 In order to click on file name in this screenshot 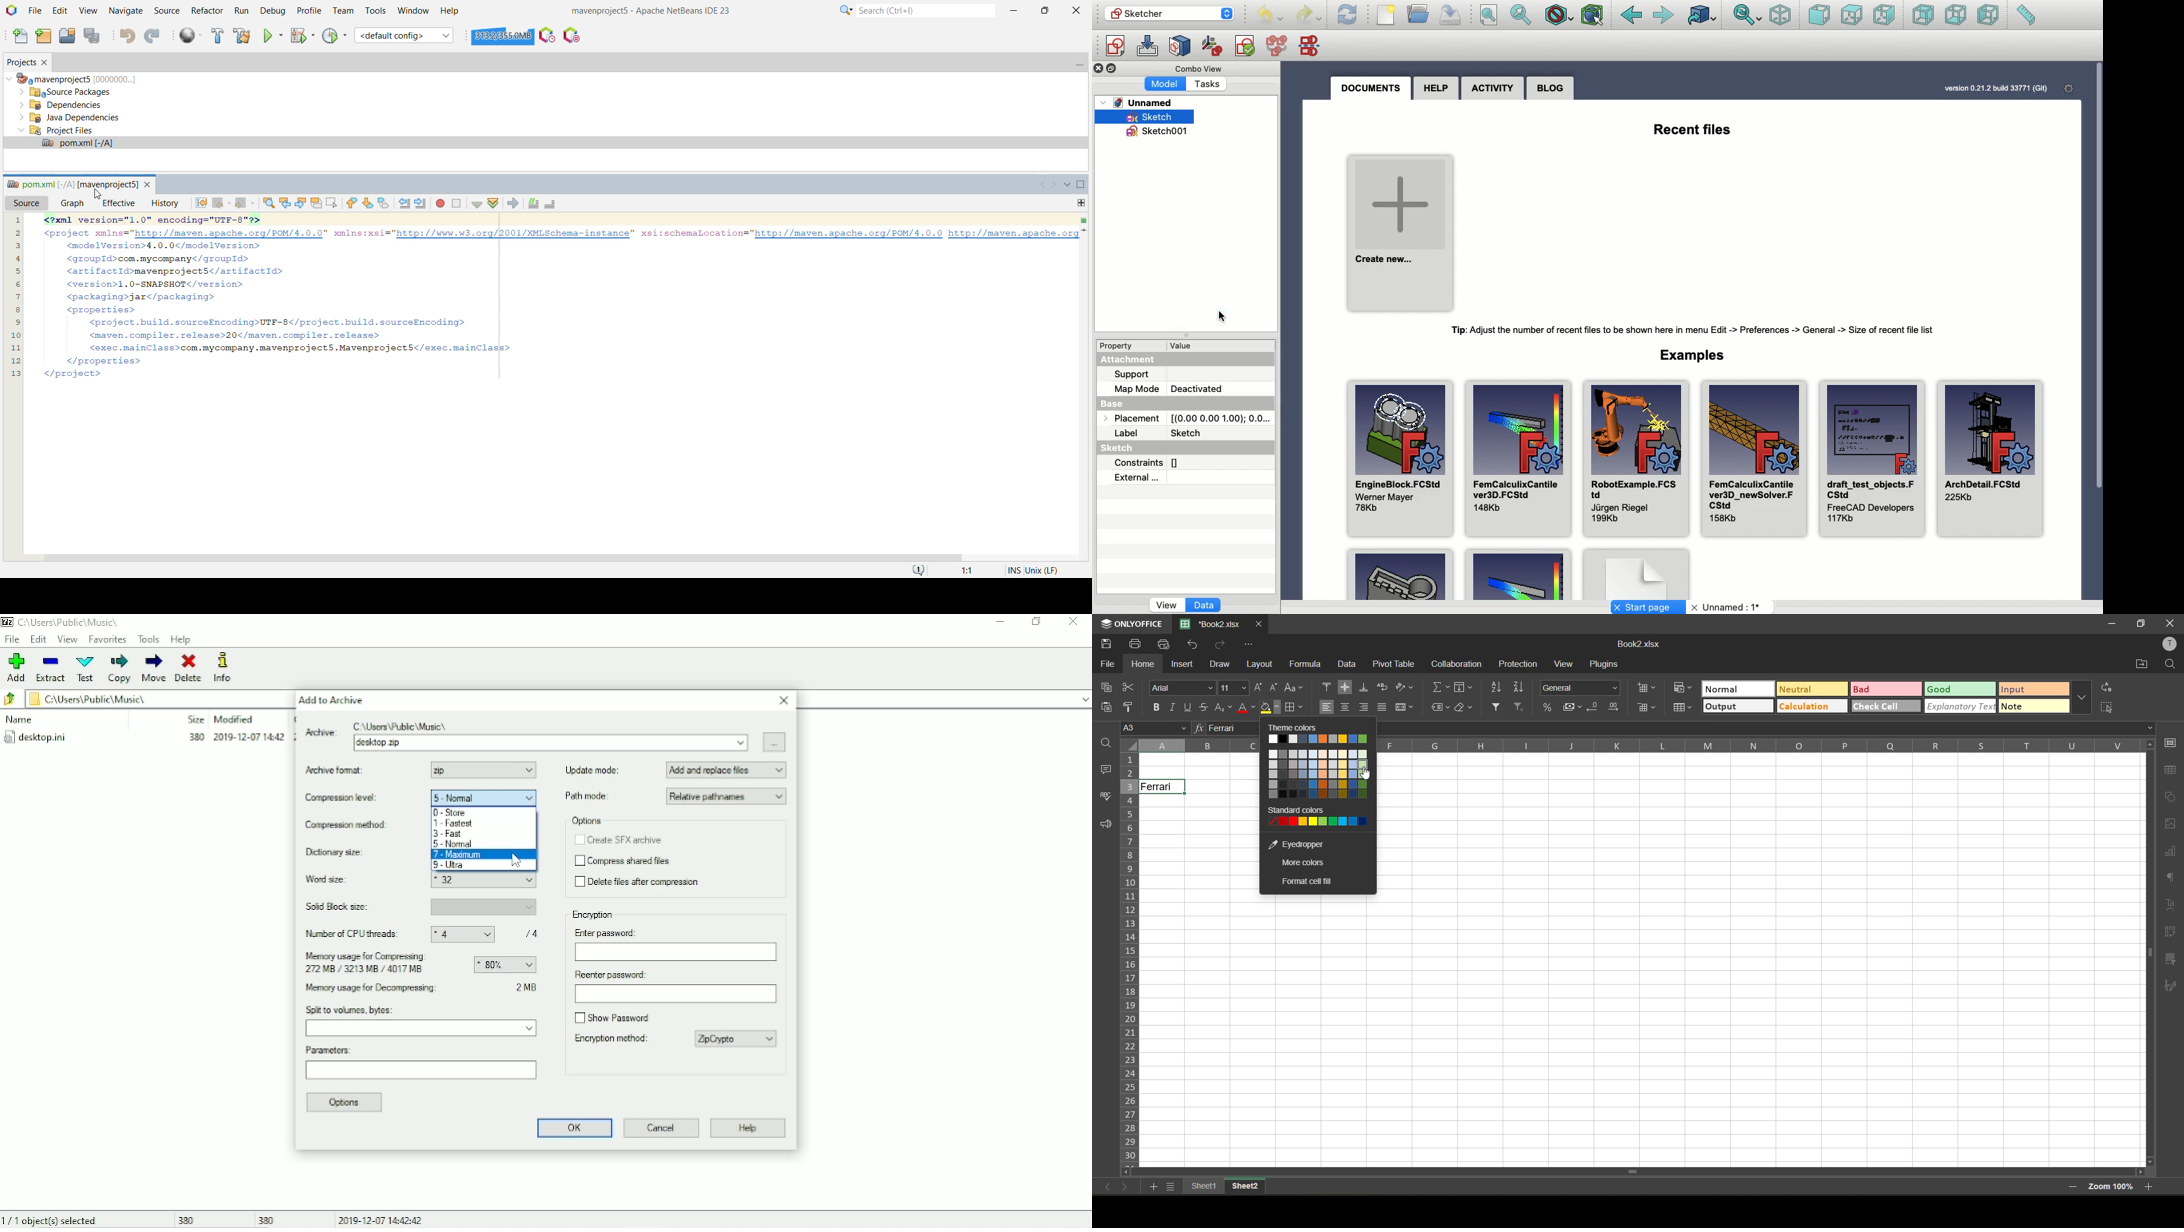, I will do `click(1209, 623)`.